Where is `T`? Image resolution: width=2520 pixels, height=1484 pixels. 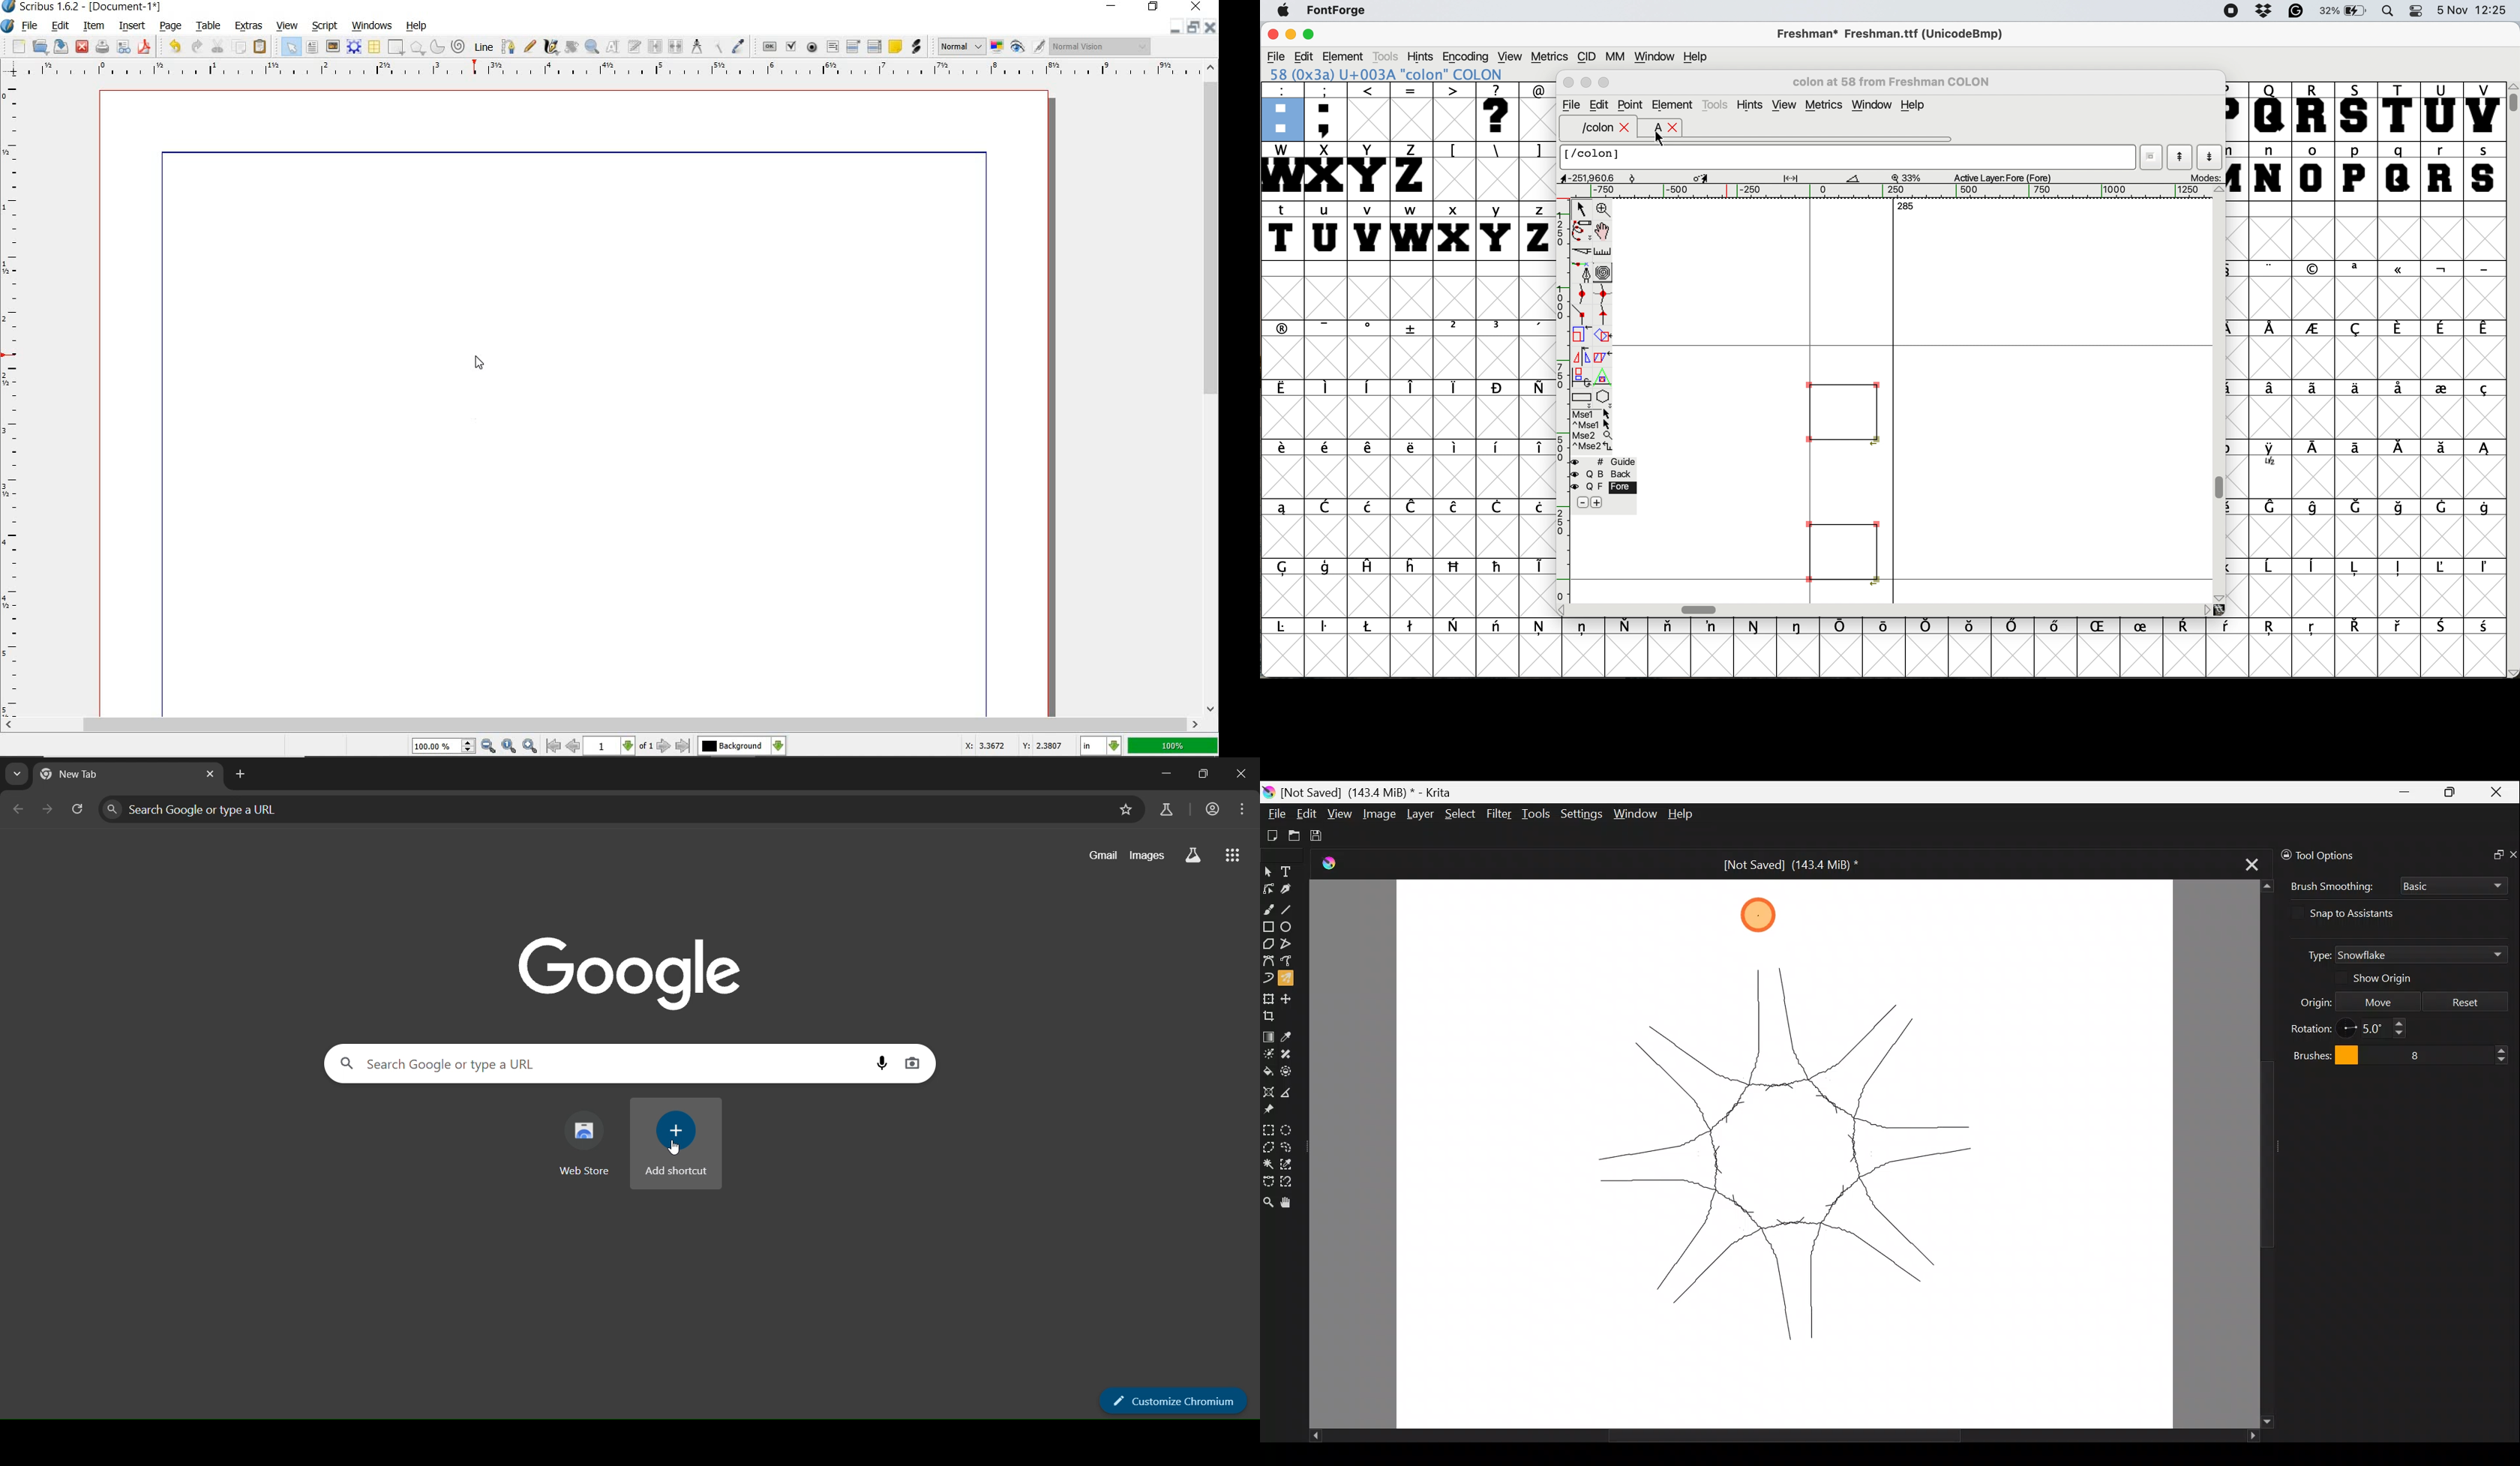 T is located at coordinates (2397, 110).